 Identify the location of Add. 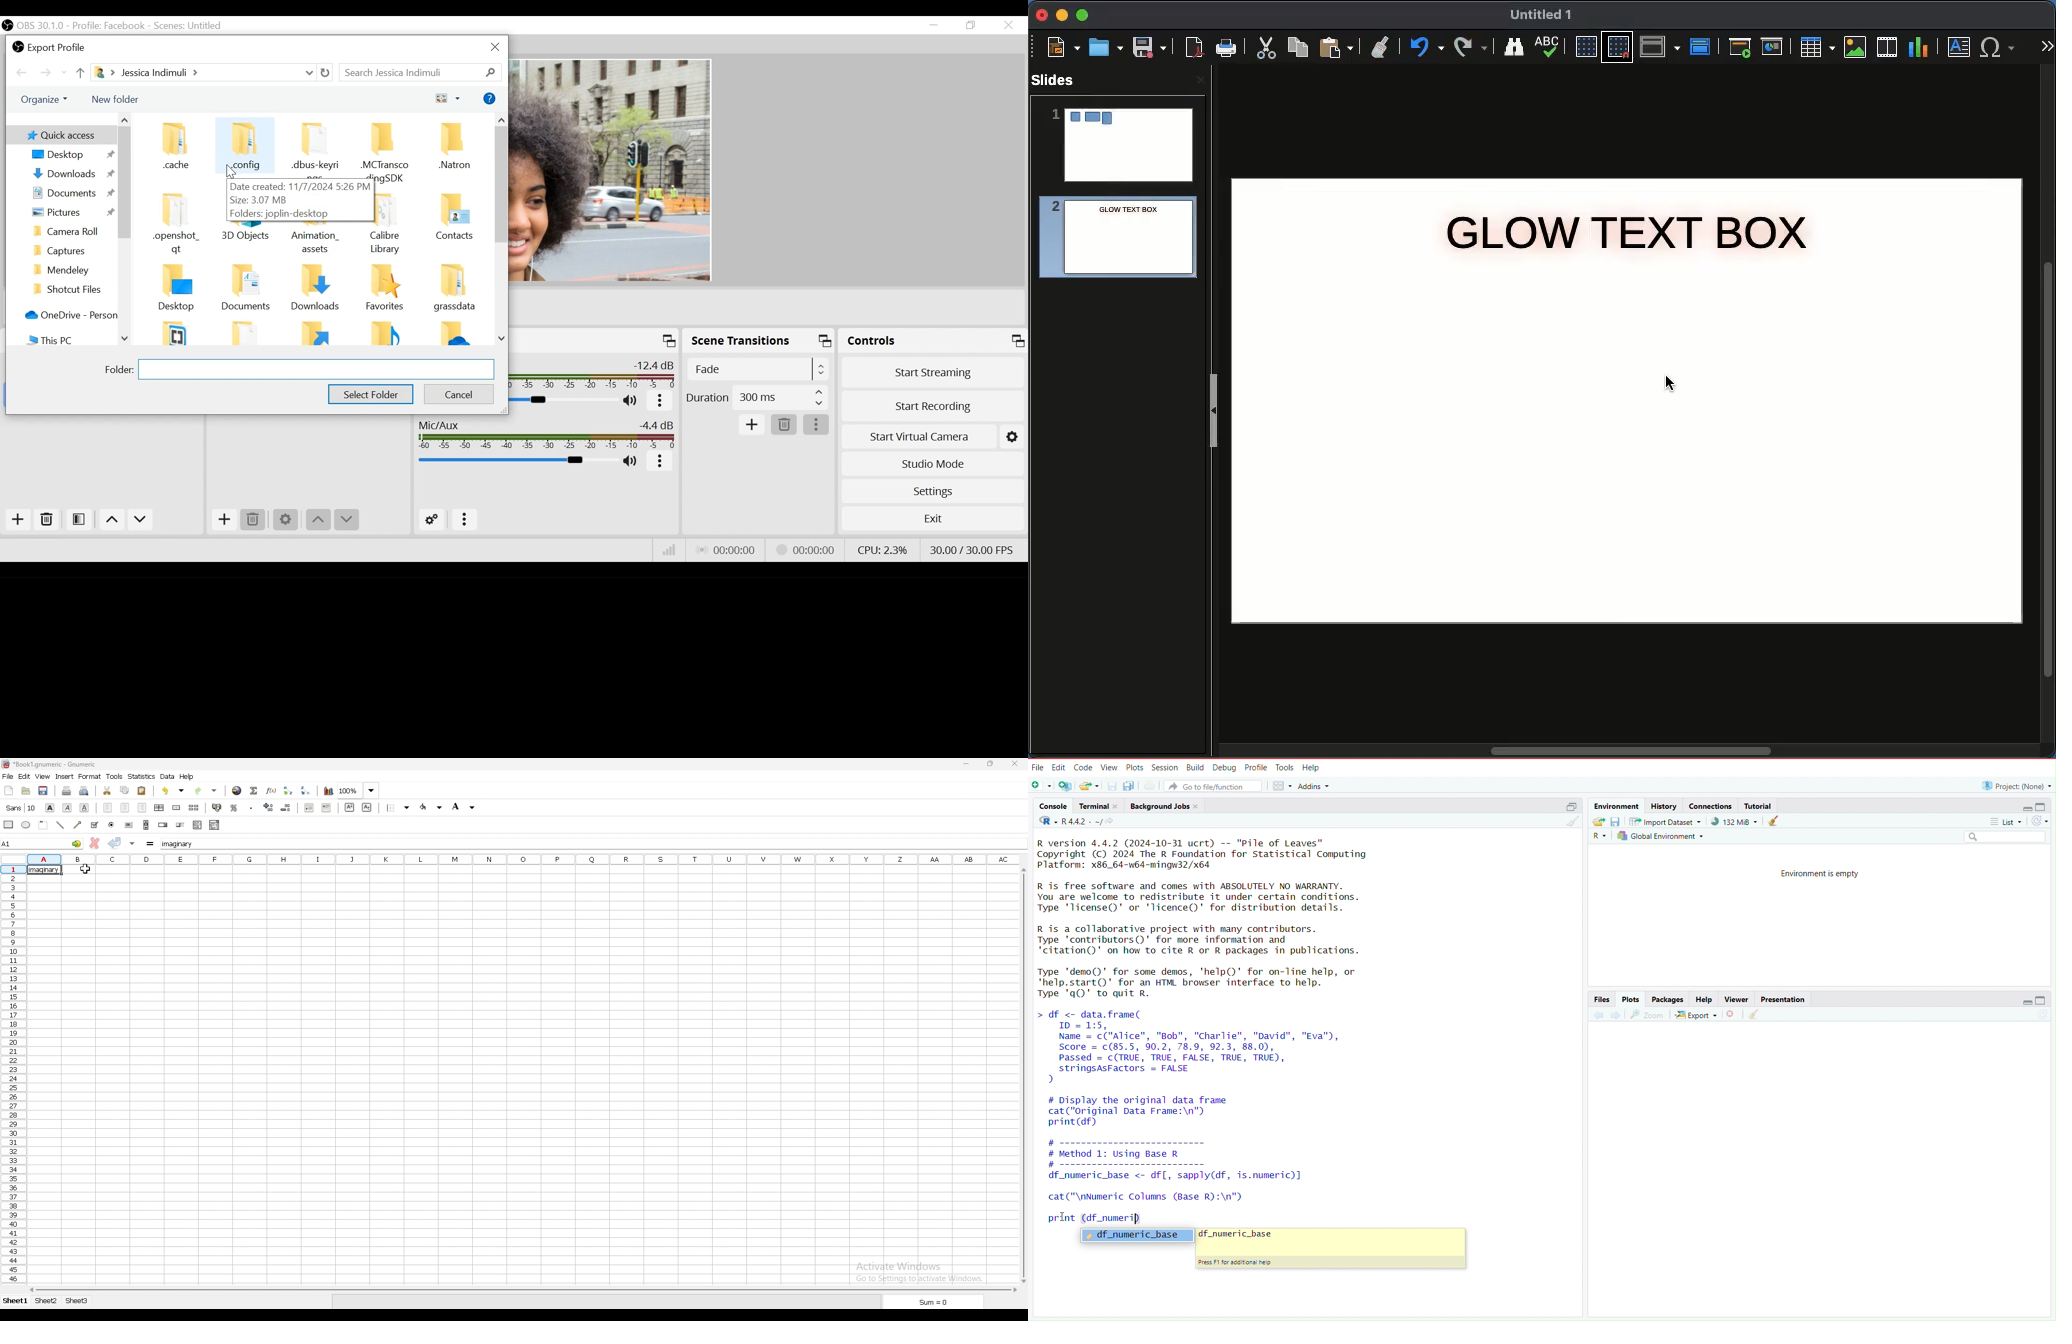
(224, 520).